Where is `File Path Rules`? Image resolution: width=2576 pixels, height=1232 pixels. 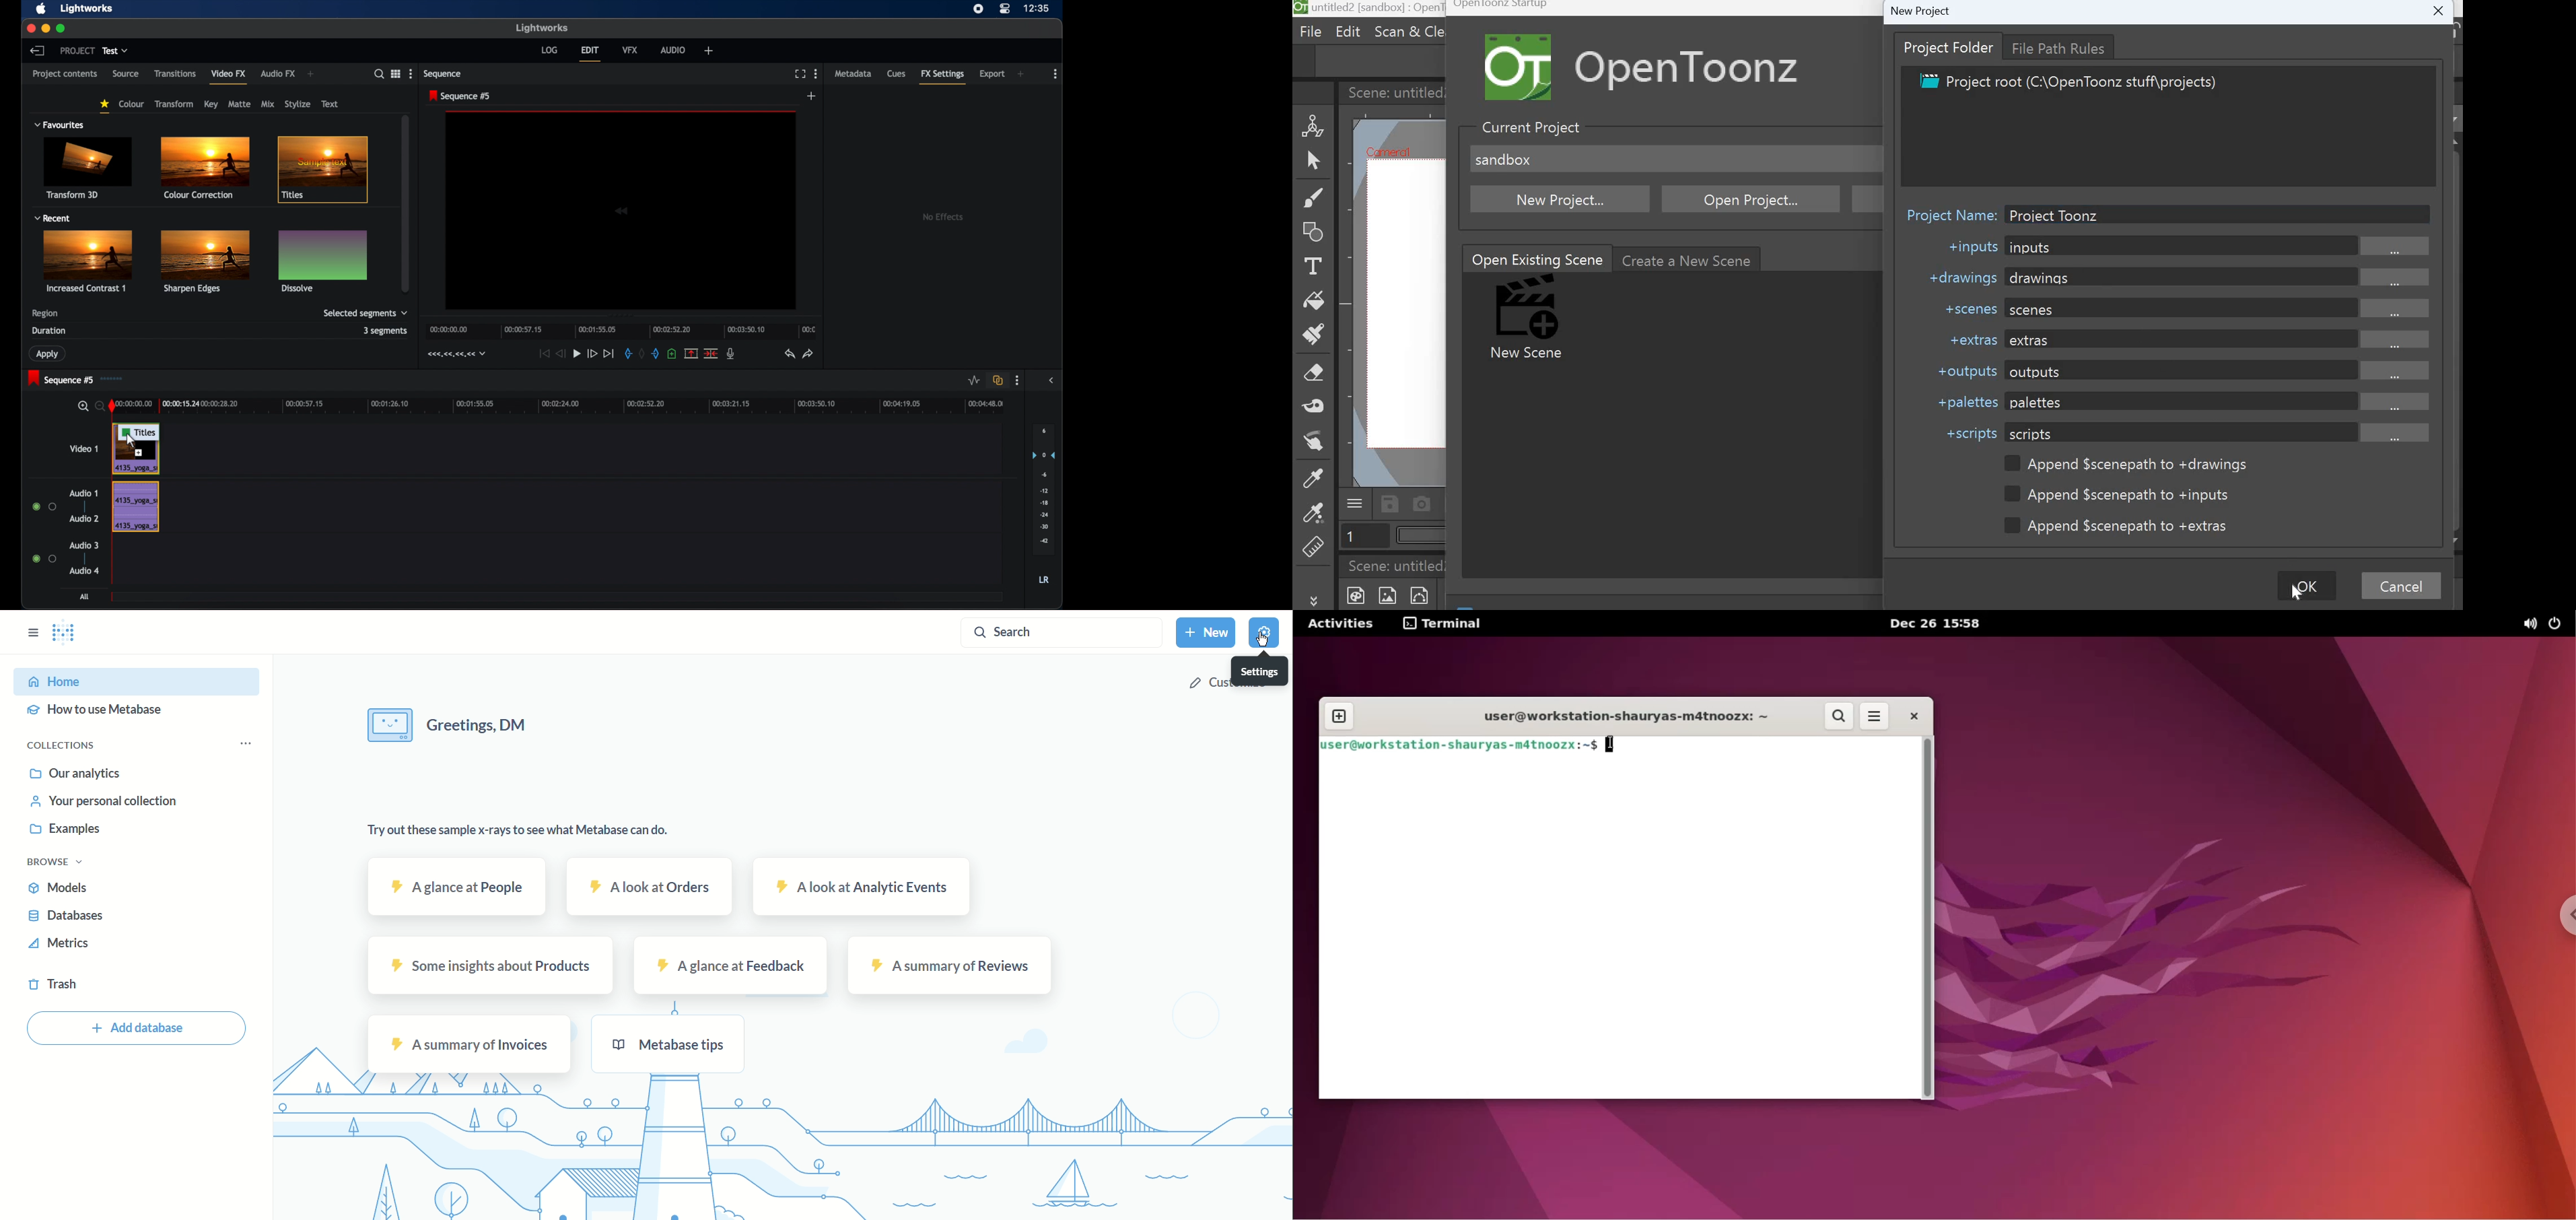 File Path Rules is located at coordinates (2065, 46).